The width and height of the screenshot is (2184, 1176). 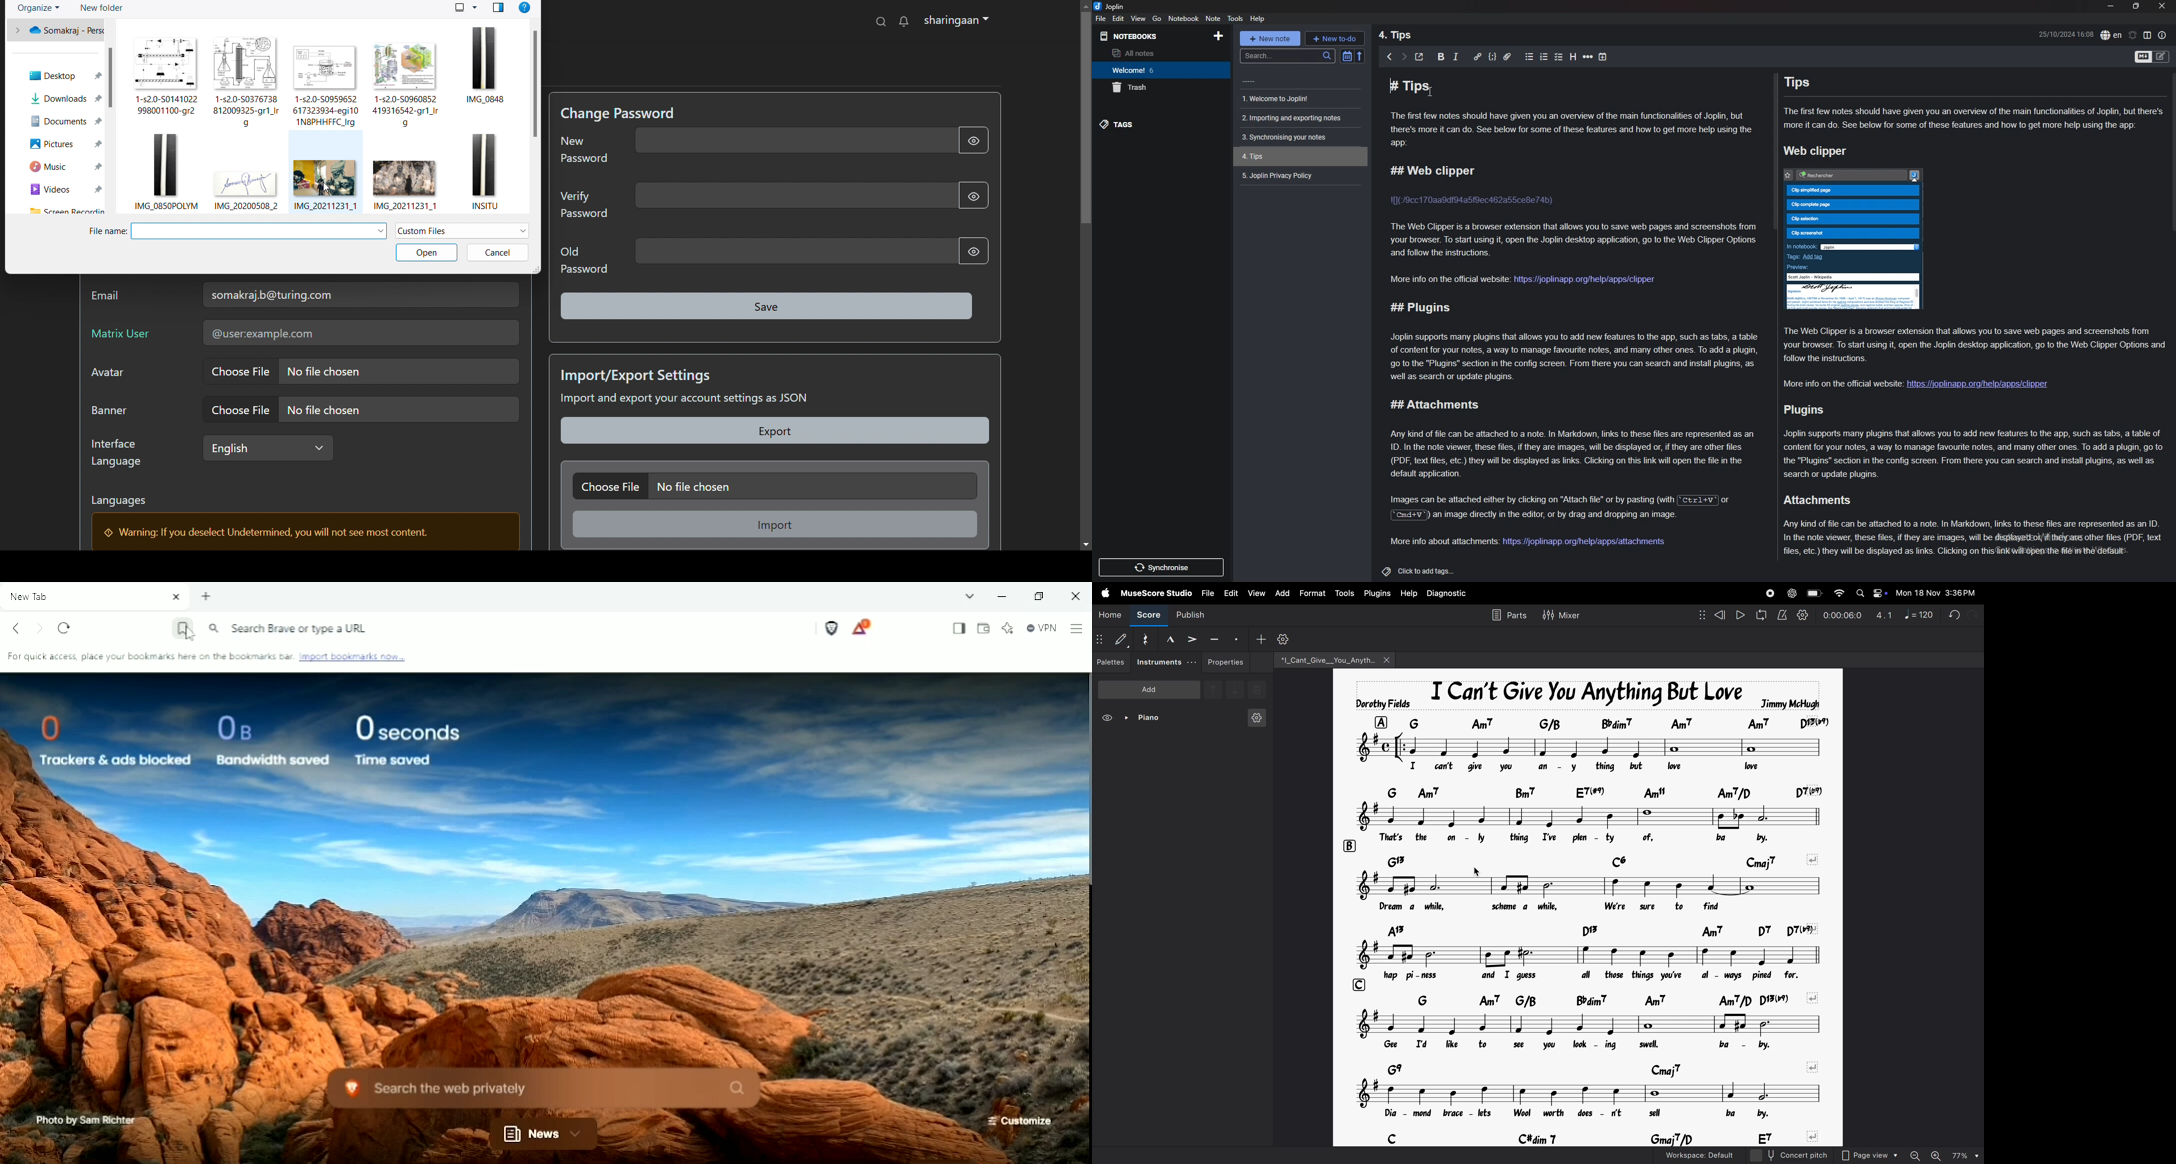 What do you see at coordinates (1936, 1155) in the screenshot?
I see `zoom in` at bounding box center [1936, 1155].